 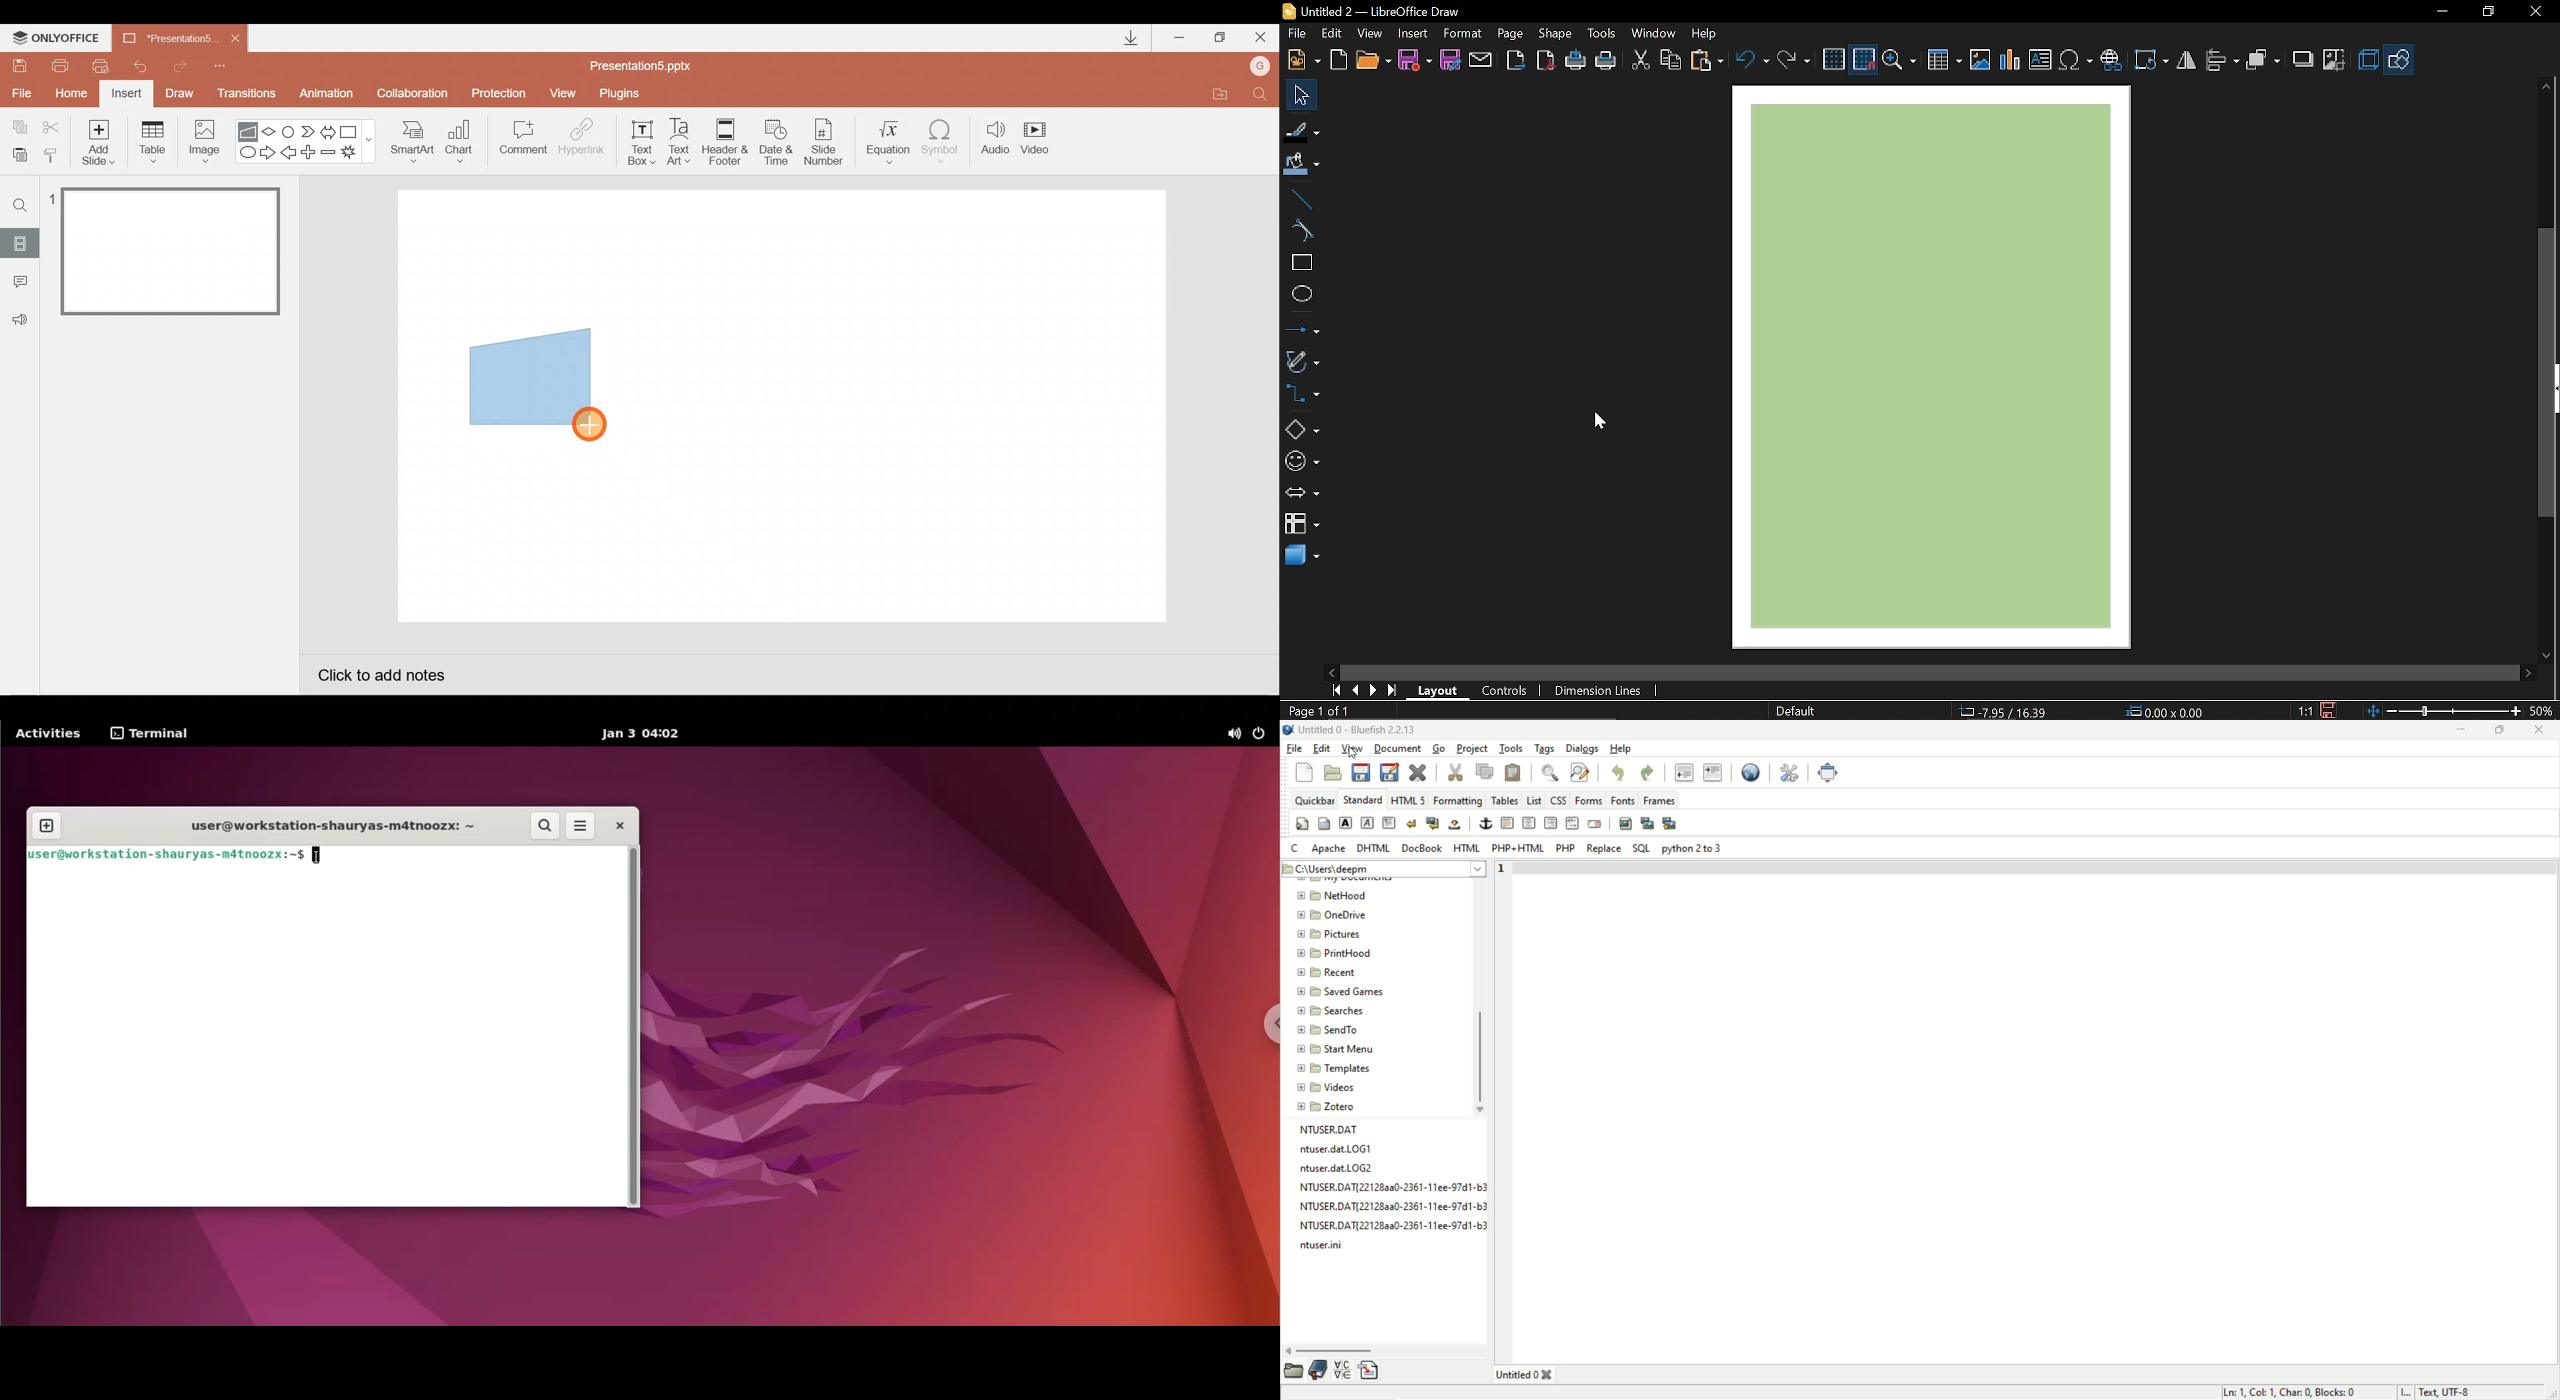 What do you see at coordinates (1421, 773) in the screenshot?
I see `close current file` at bounding box center [1421, 773].